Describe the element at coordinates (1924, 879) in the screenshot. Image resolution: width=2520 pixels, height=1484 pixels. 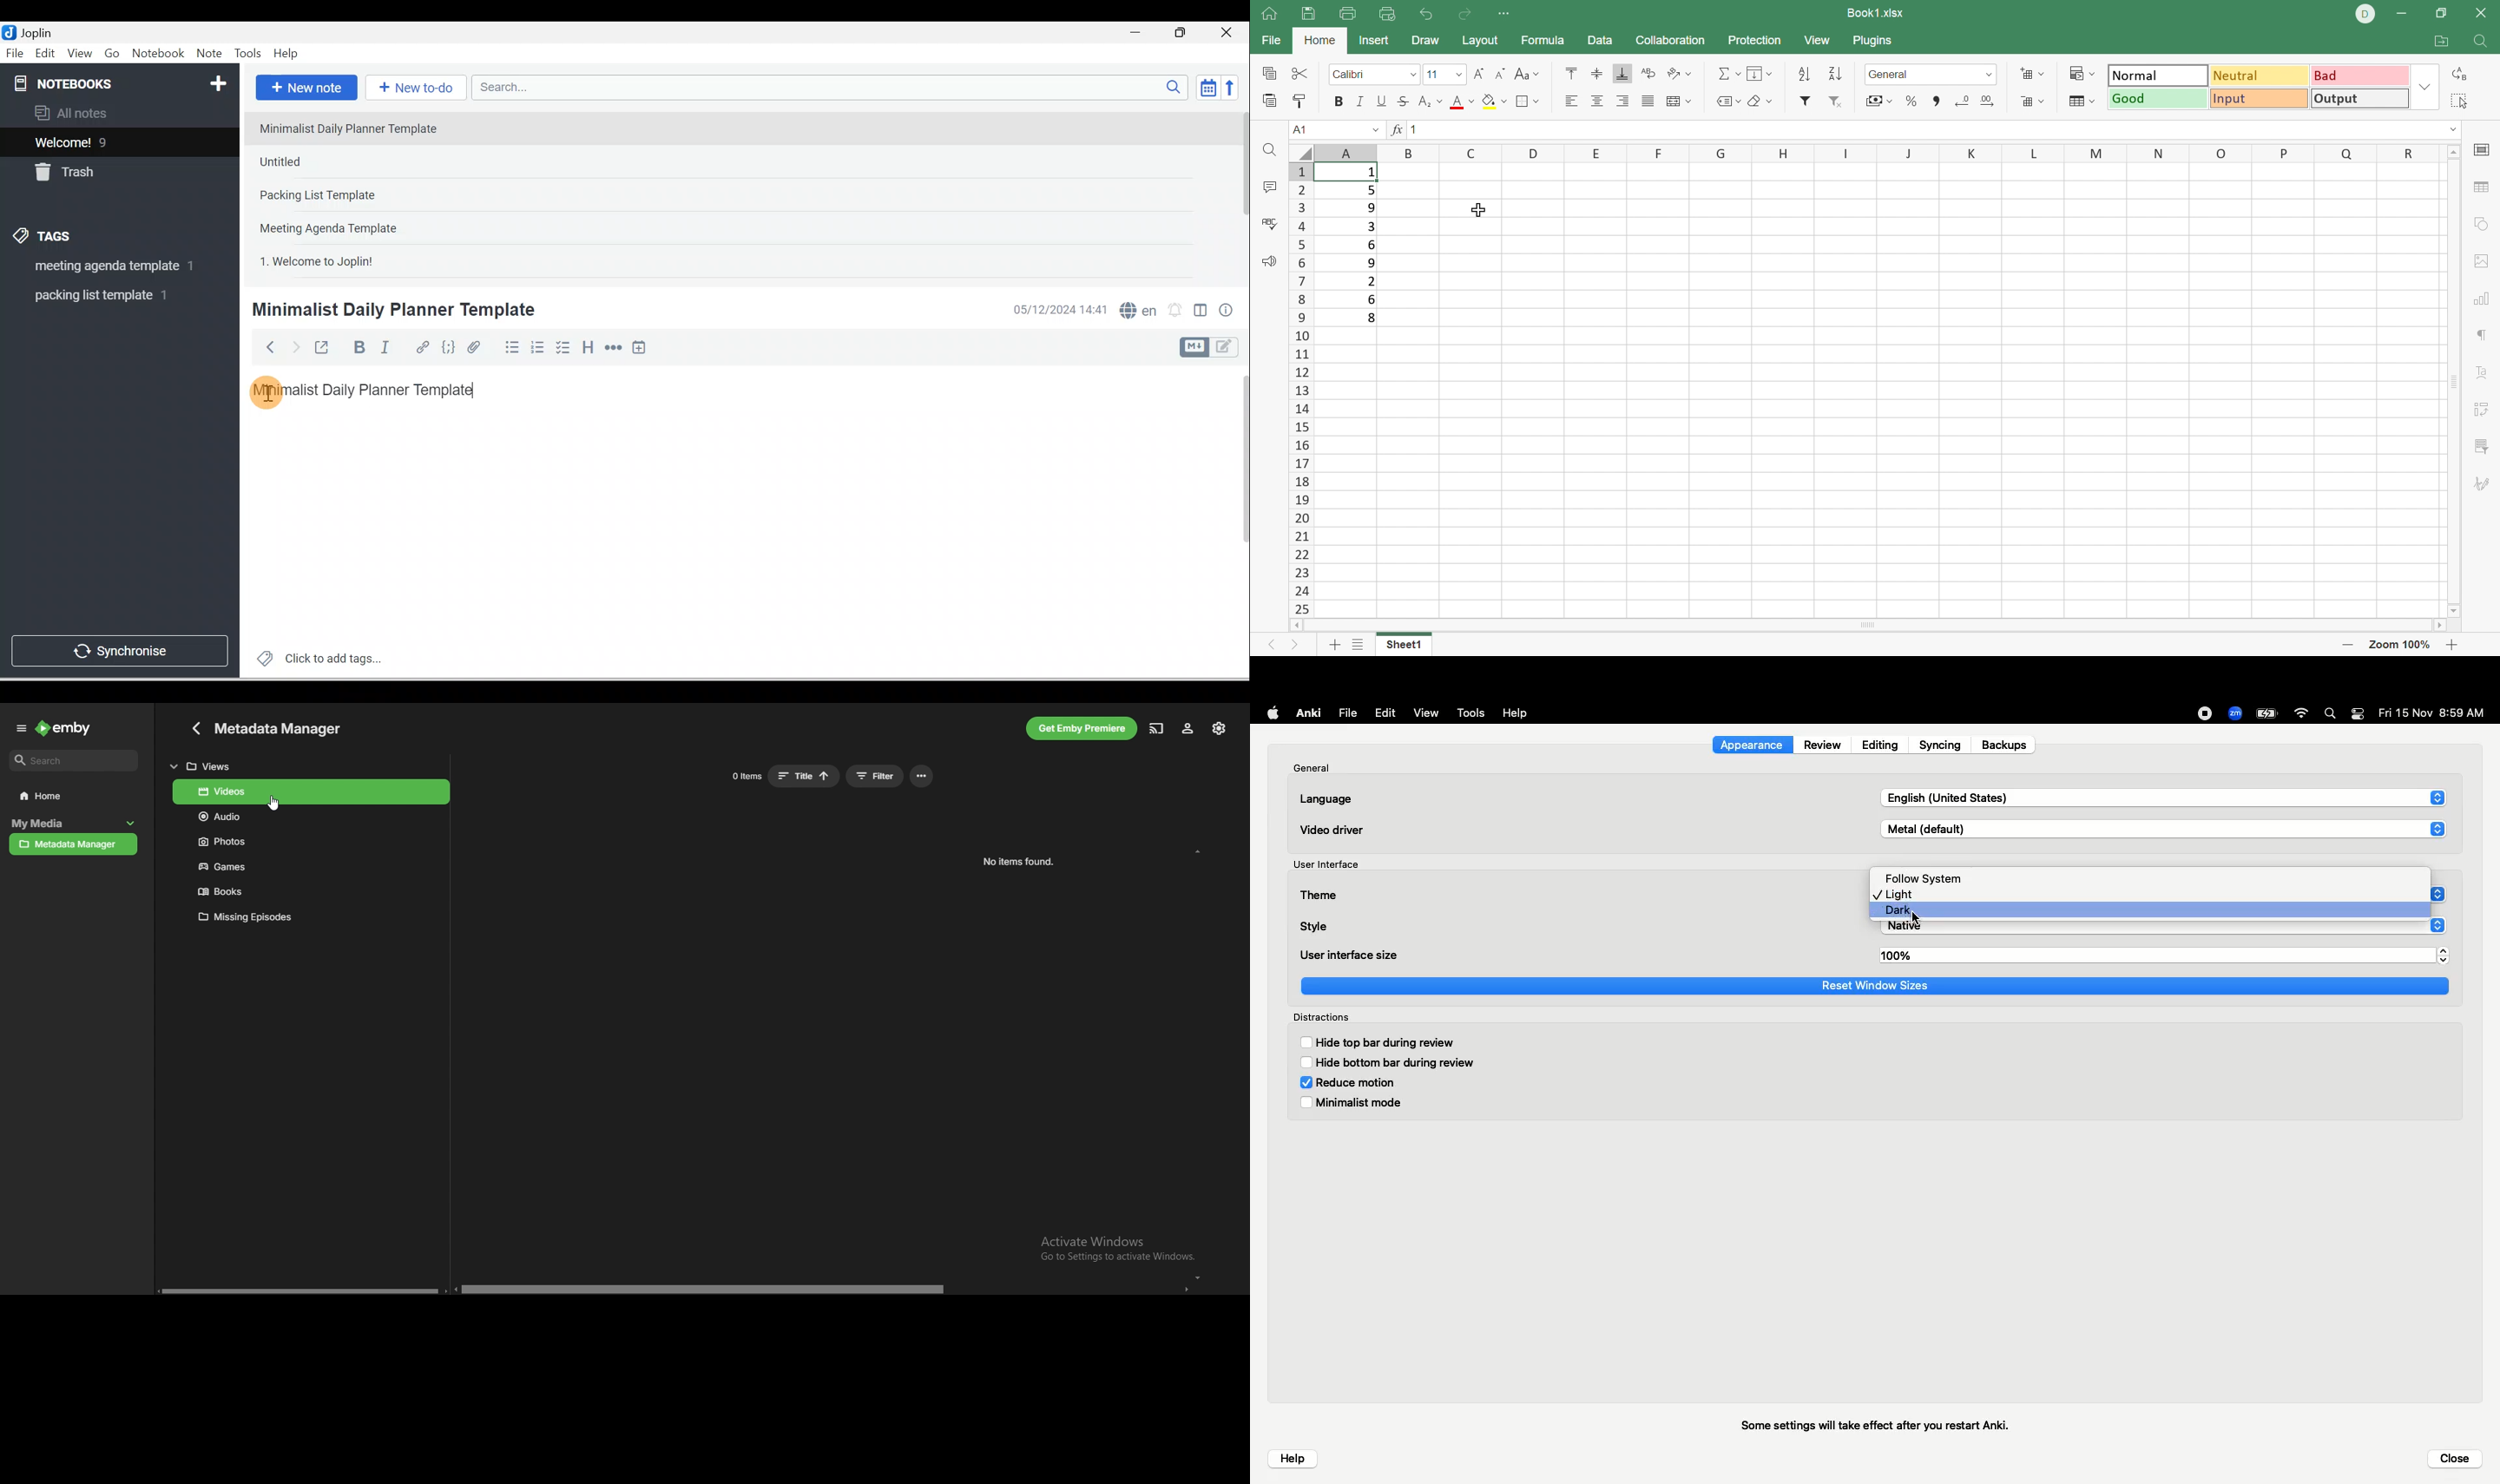
I see `Follow system` at that location.